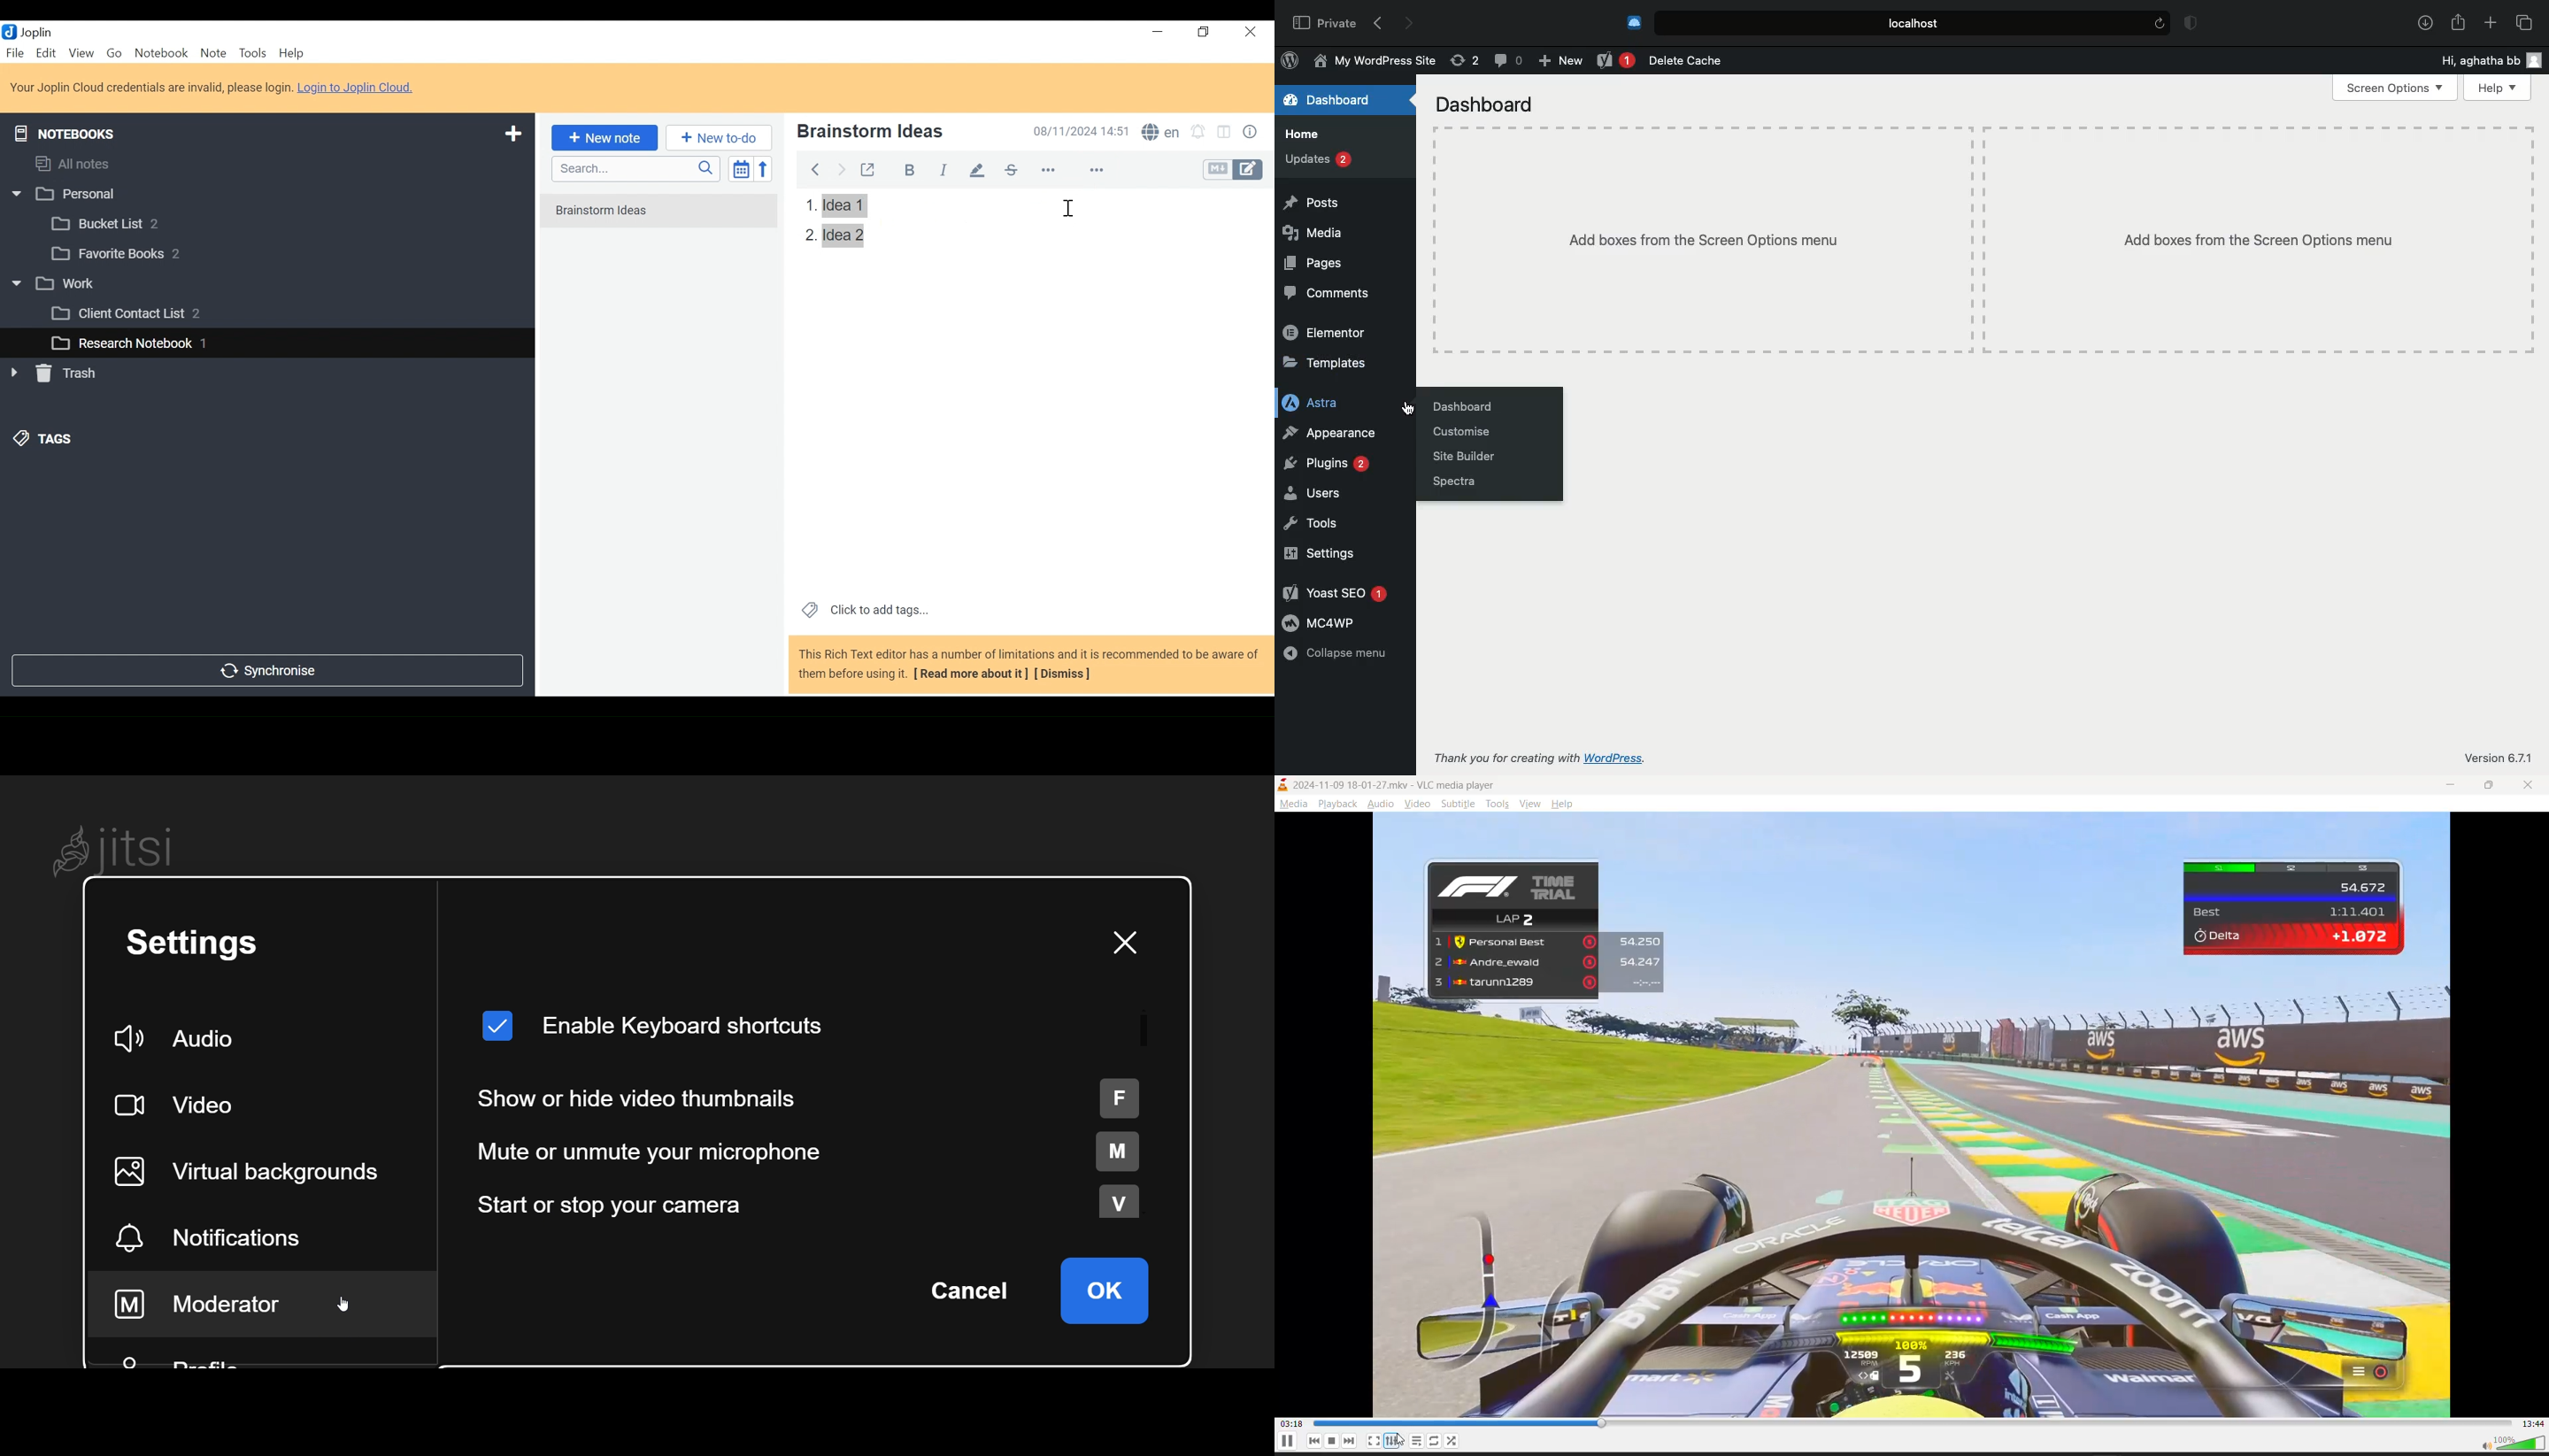 The image size is (2576, 1456). I want to click on Date and Time, so click(1077, 131).